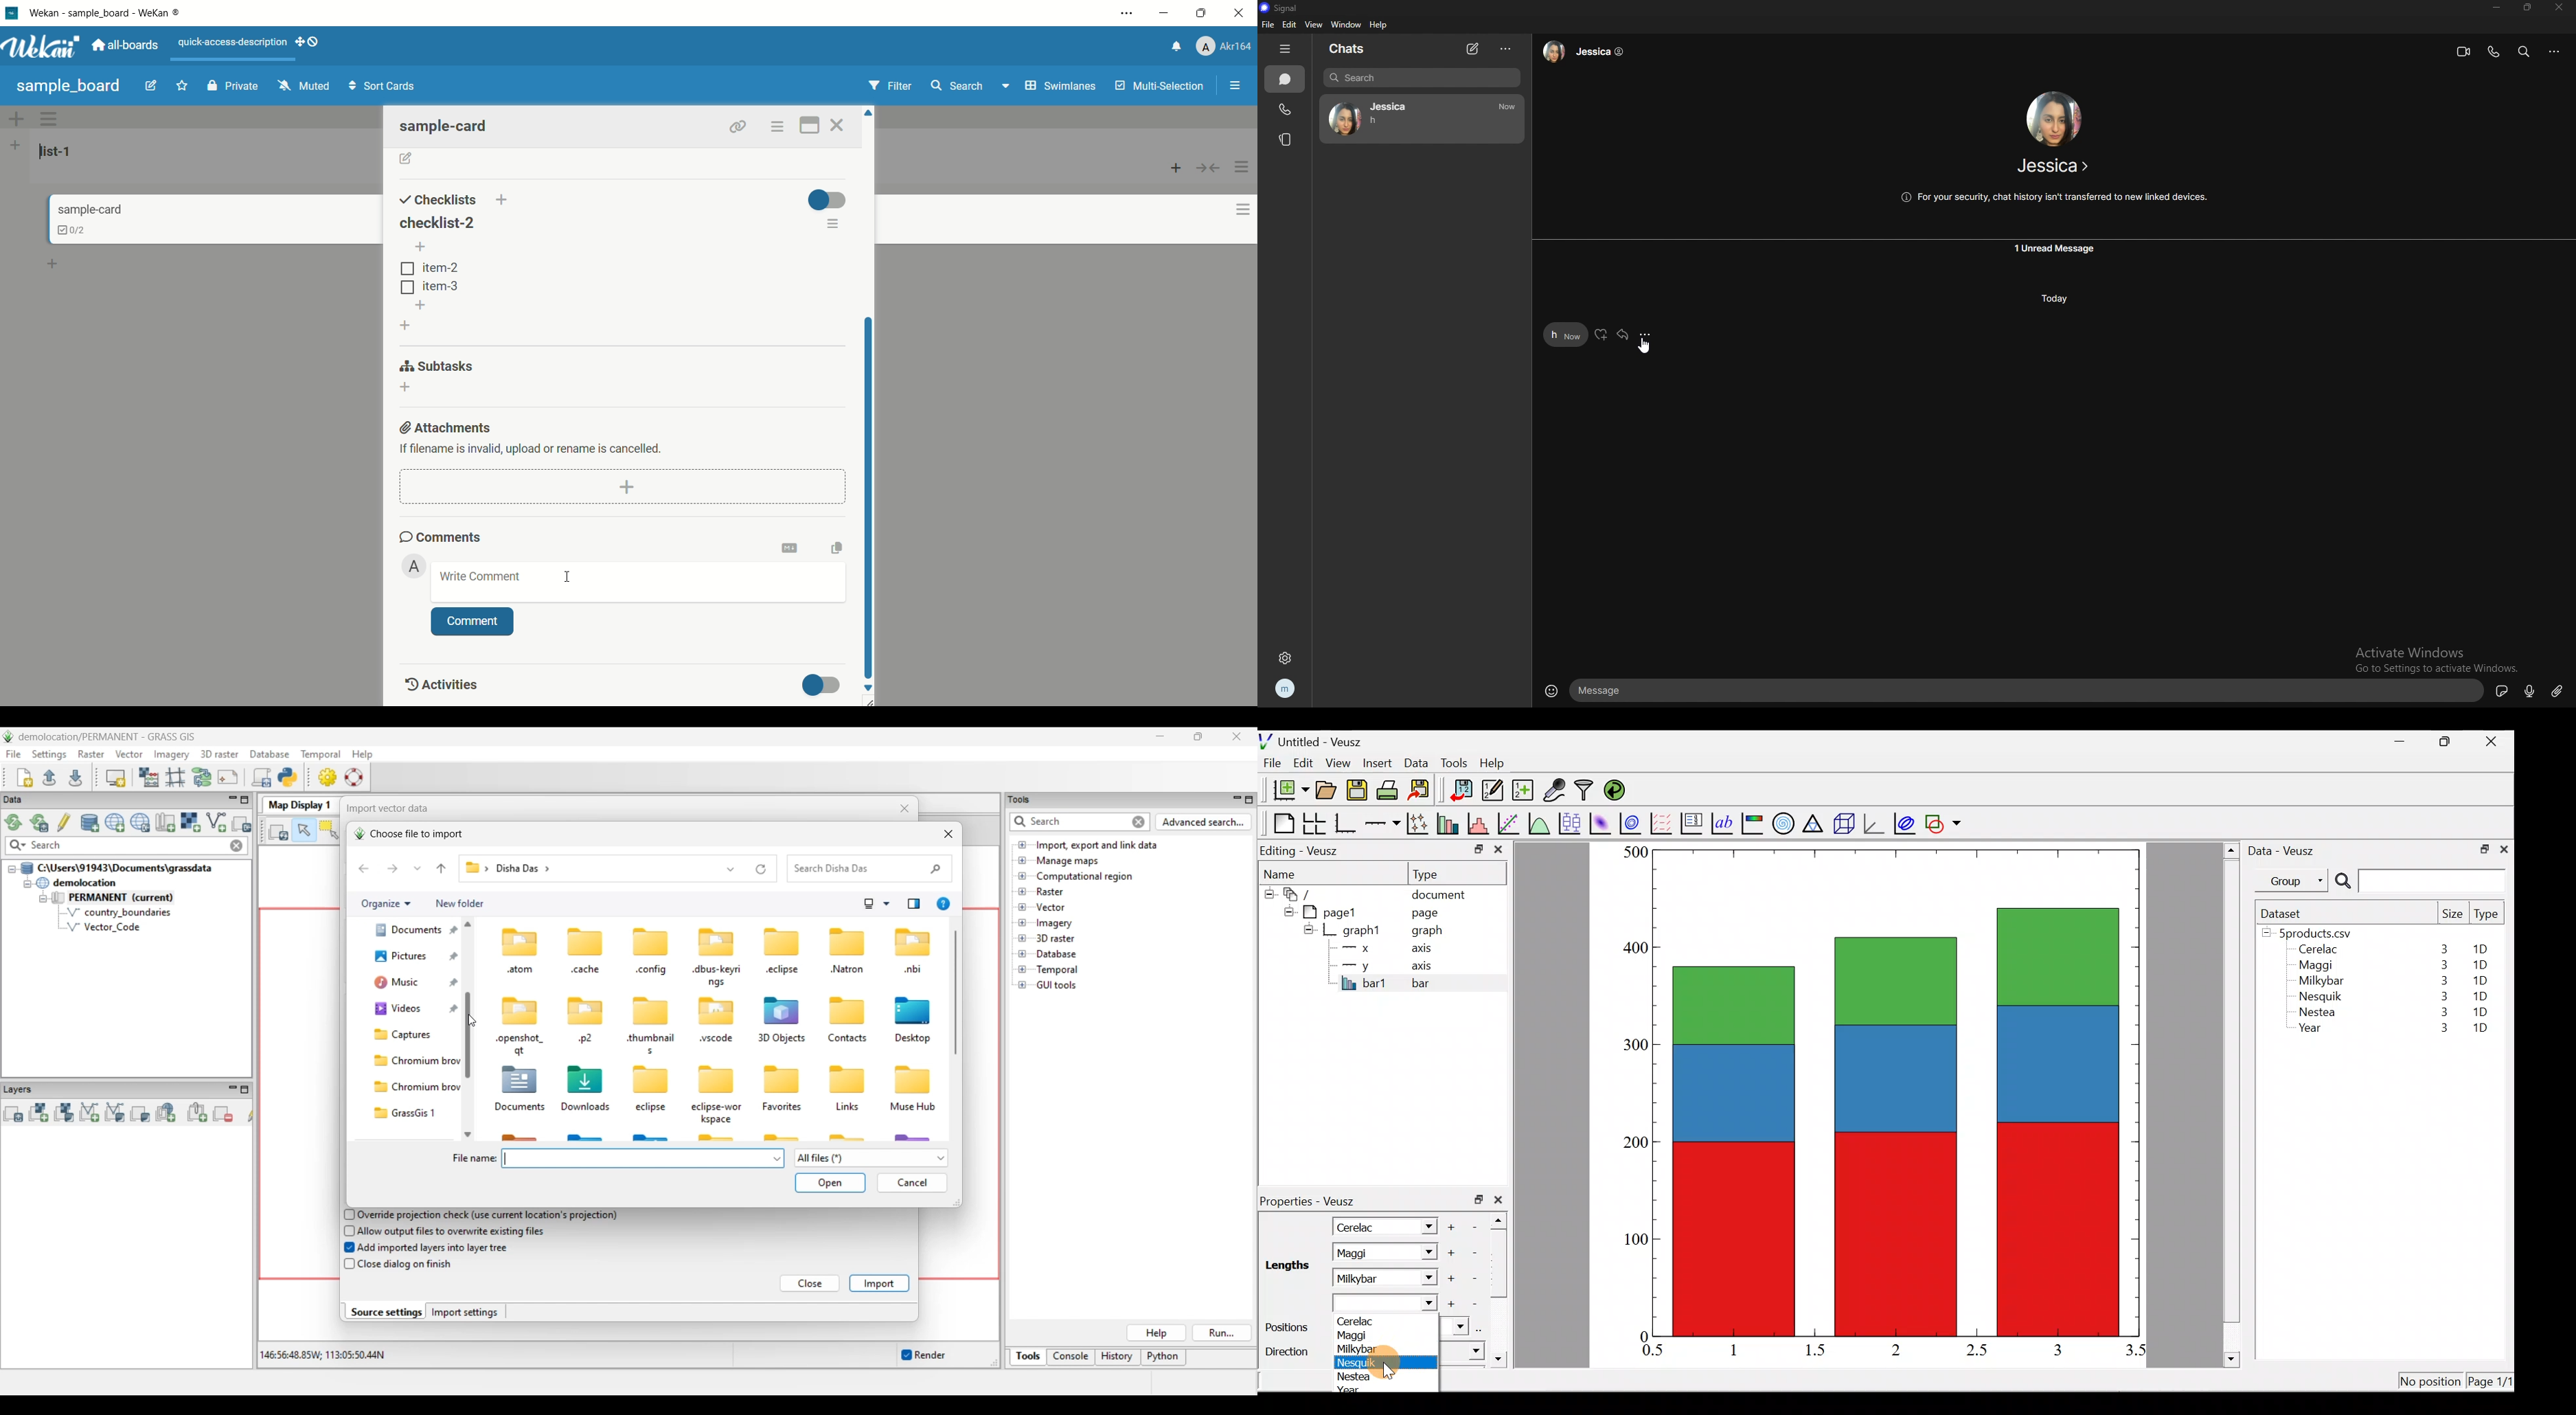 The image size is (2576, 1428). I want to click on 1, so click(1743, 1349).